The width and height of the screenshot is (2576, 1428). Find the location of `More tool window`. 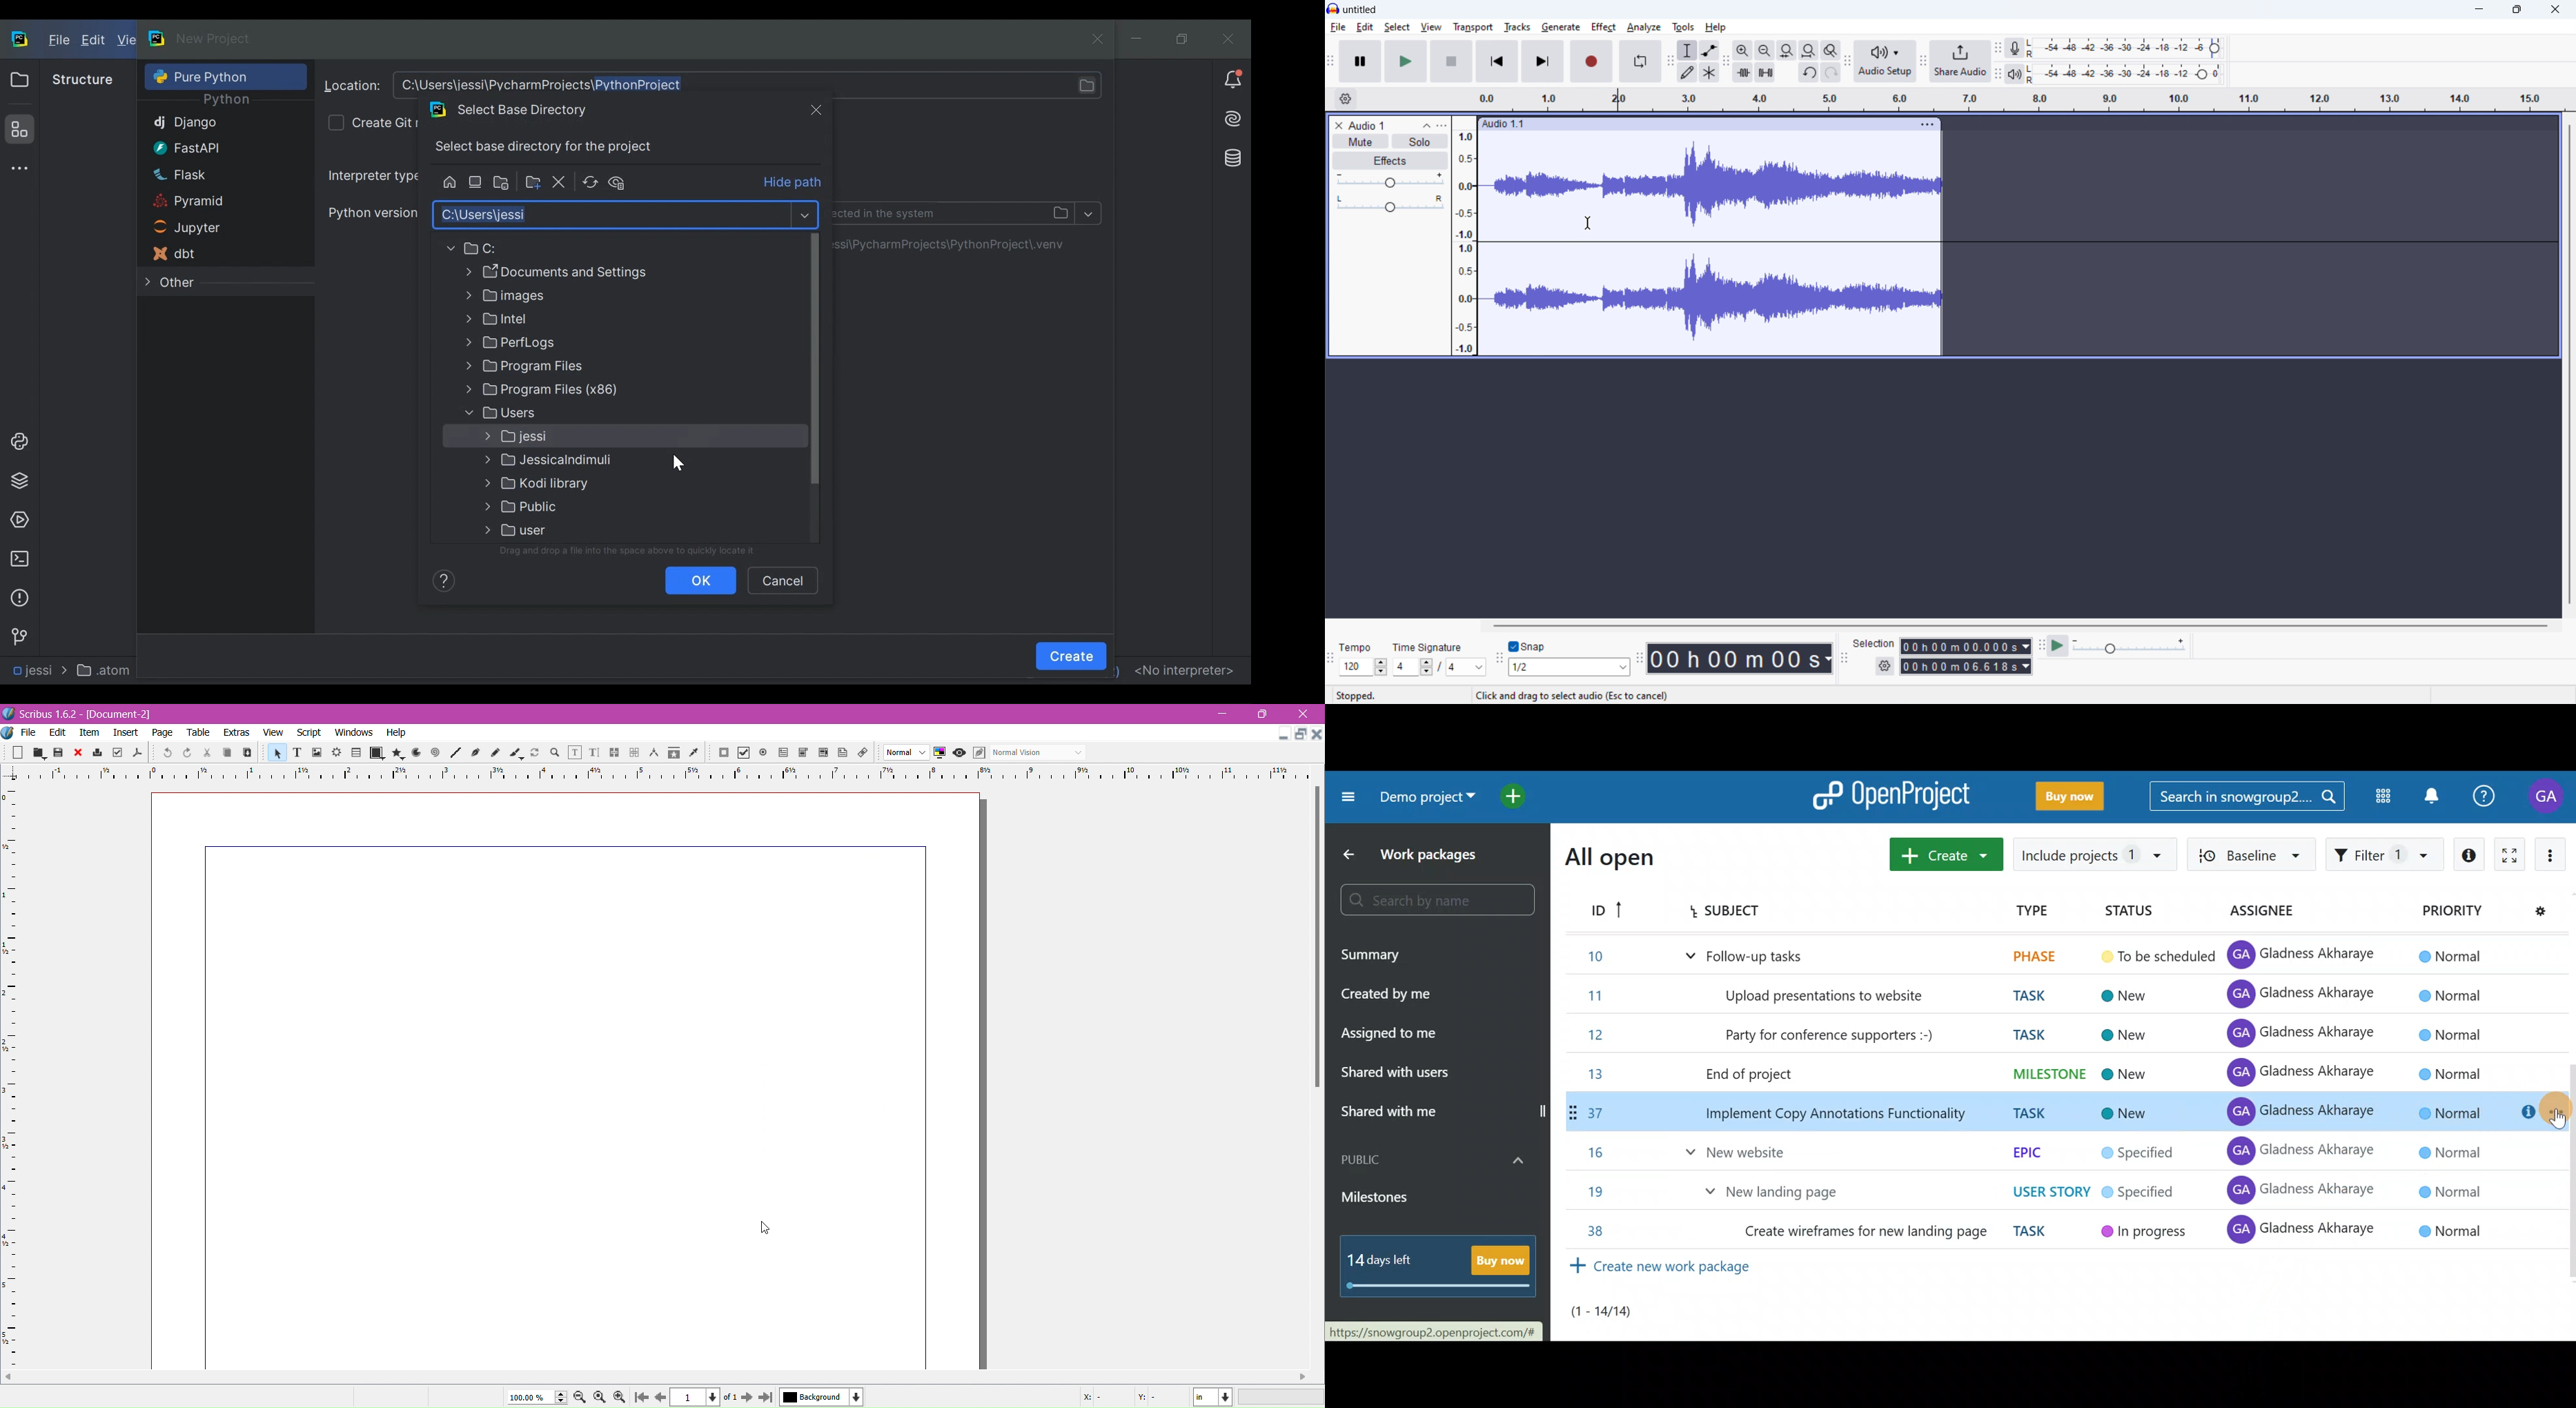

More tool window is located at coordinates (17, 168).